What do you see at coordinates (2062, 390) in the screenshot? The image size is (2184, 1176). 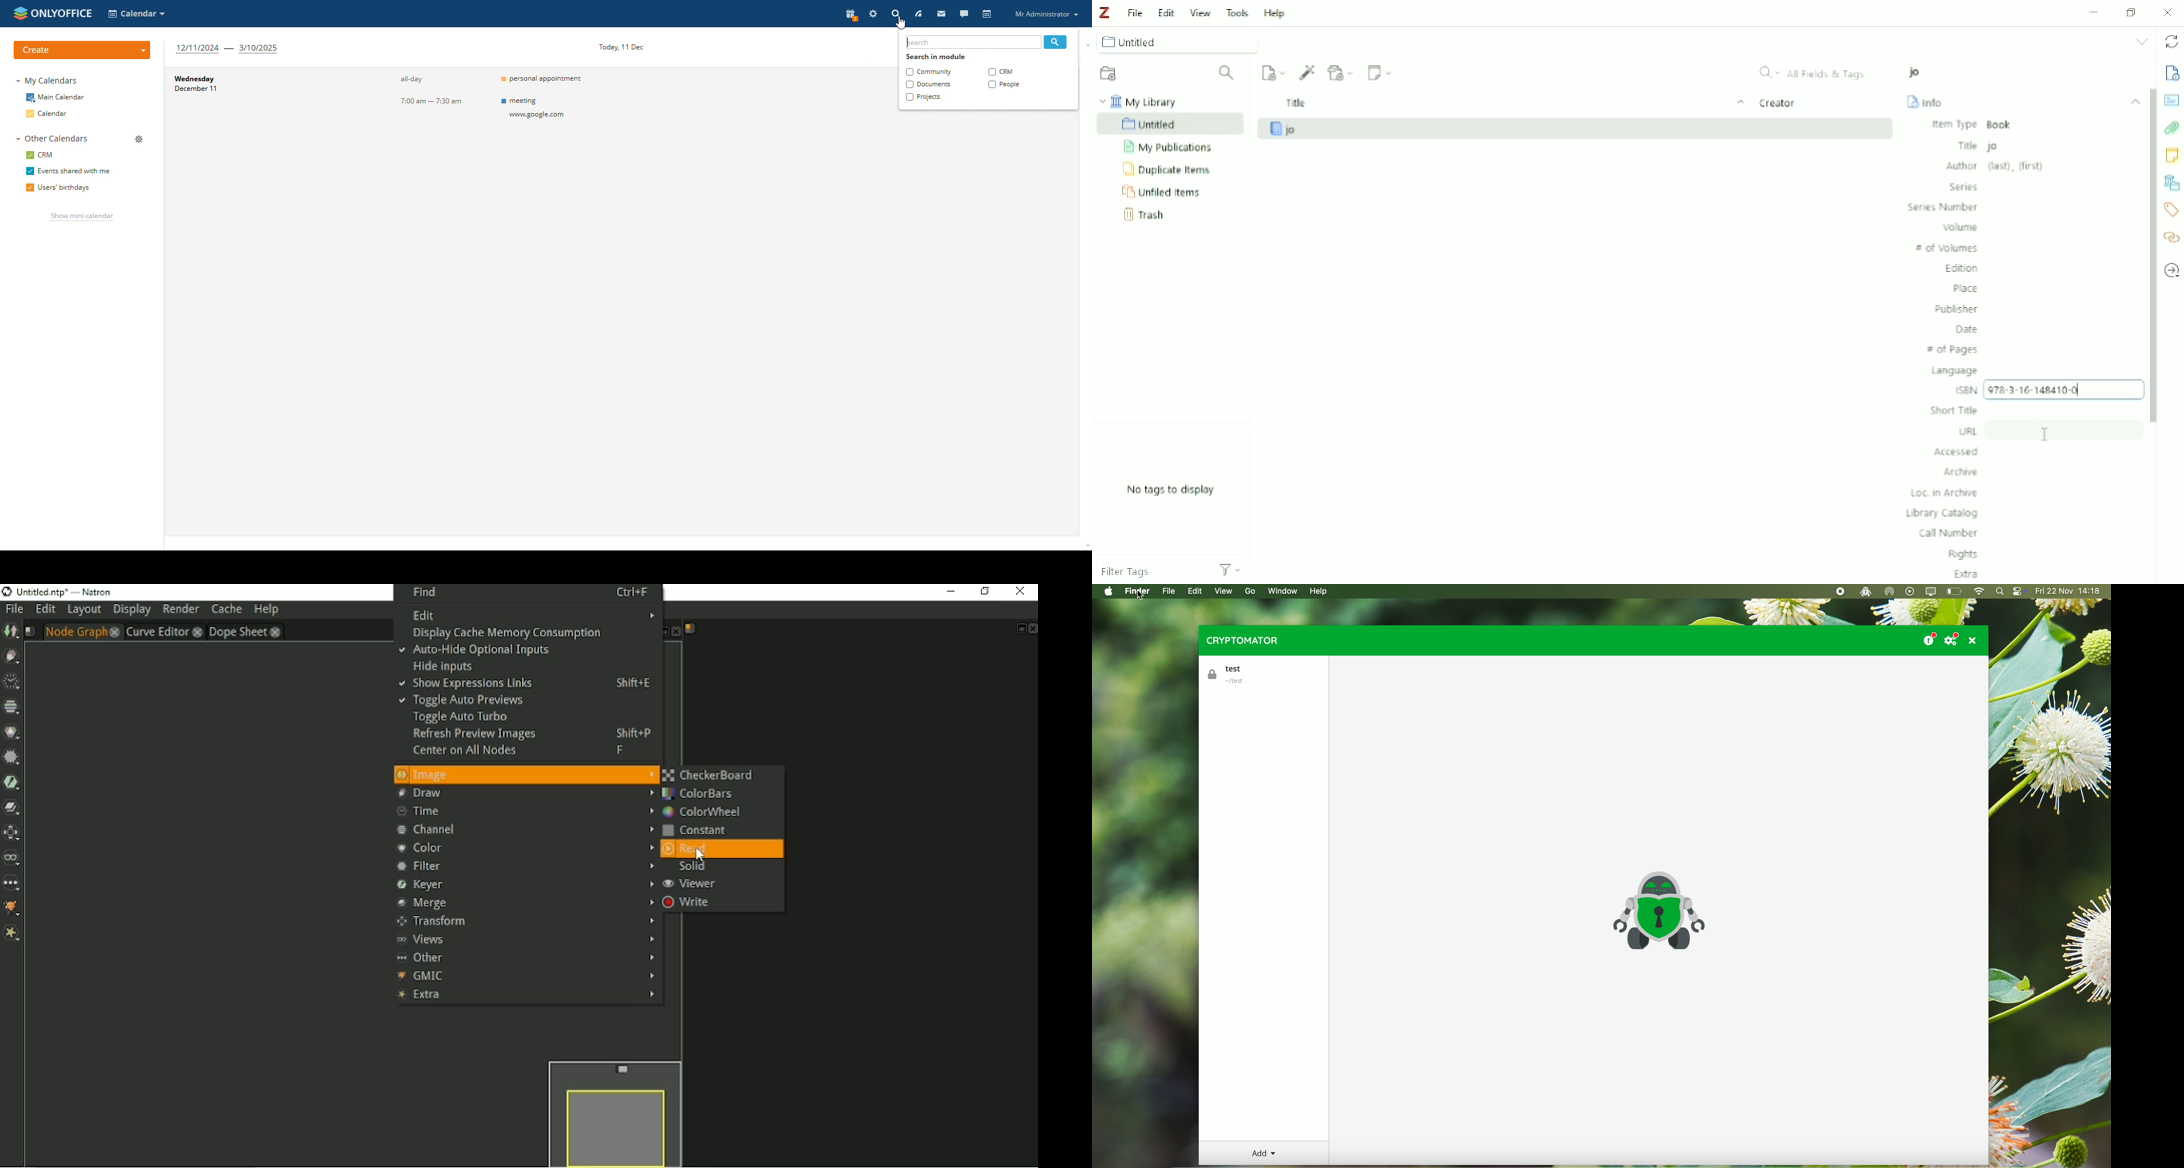 I see `978-3-16-148410-0` at bounding box center [2062, 390].